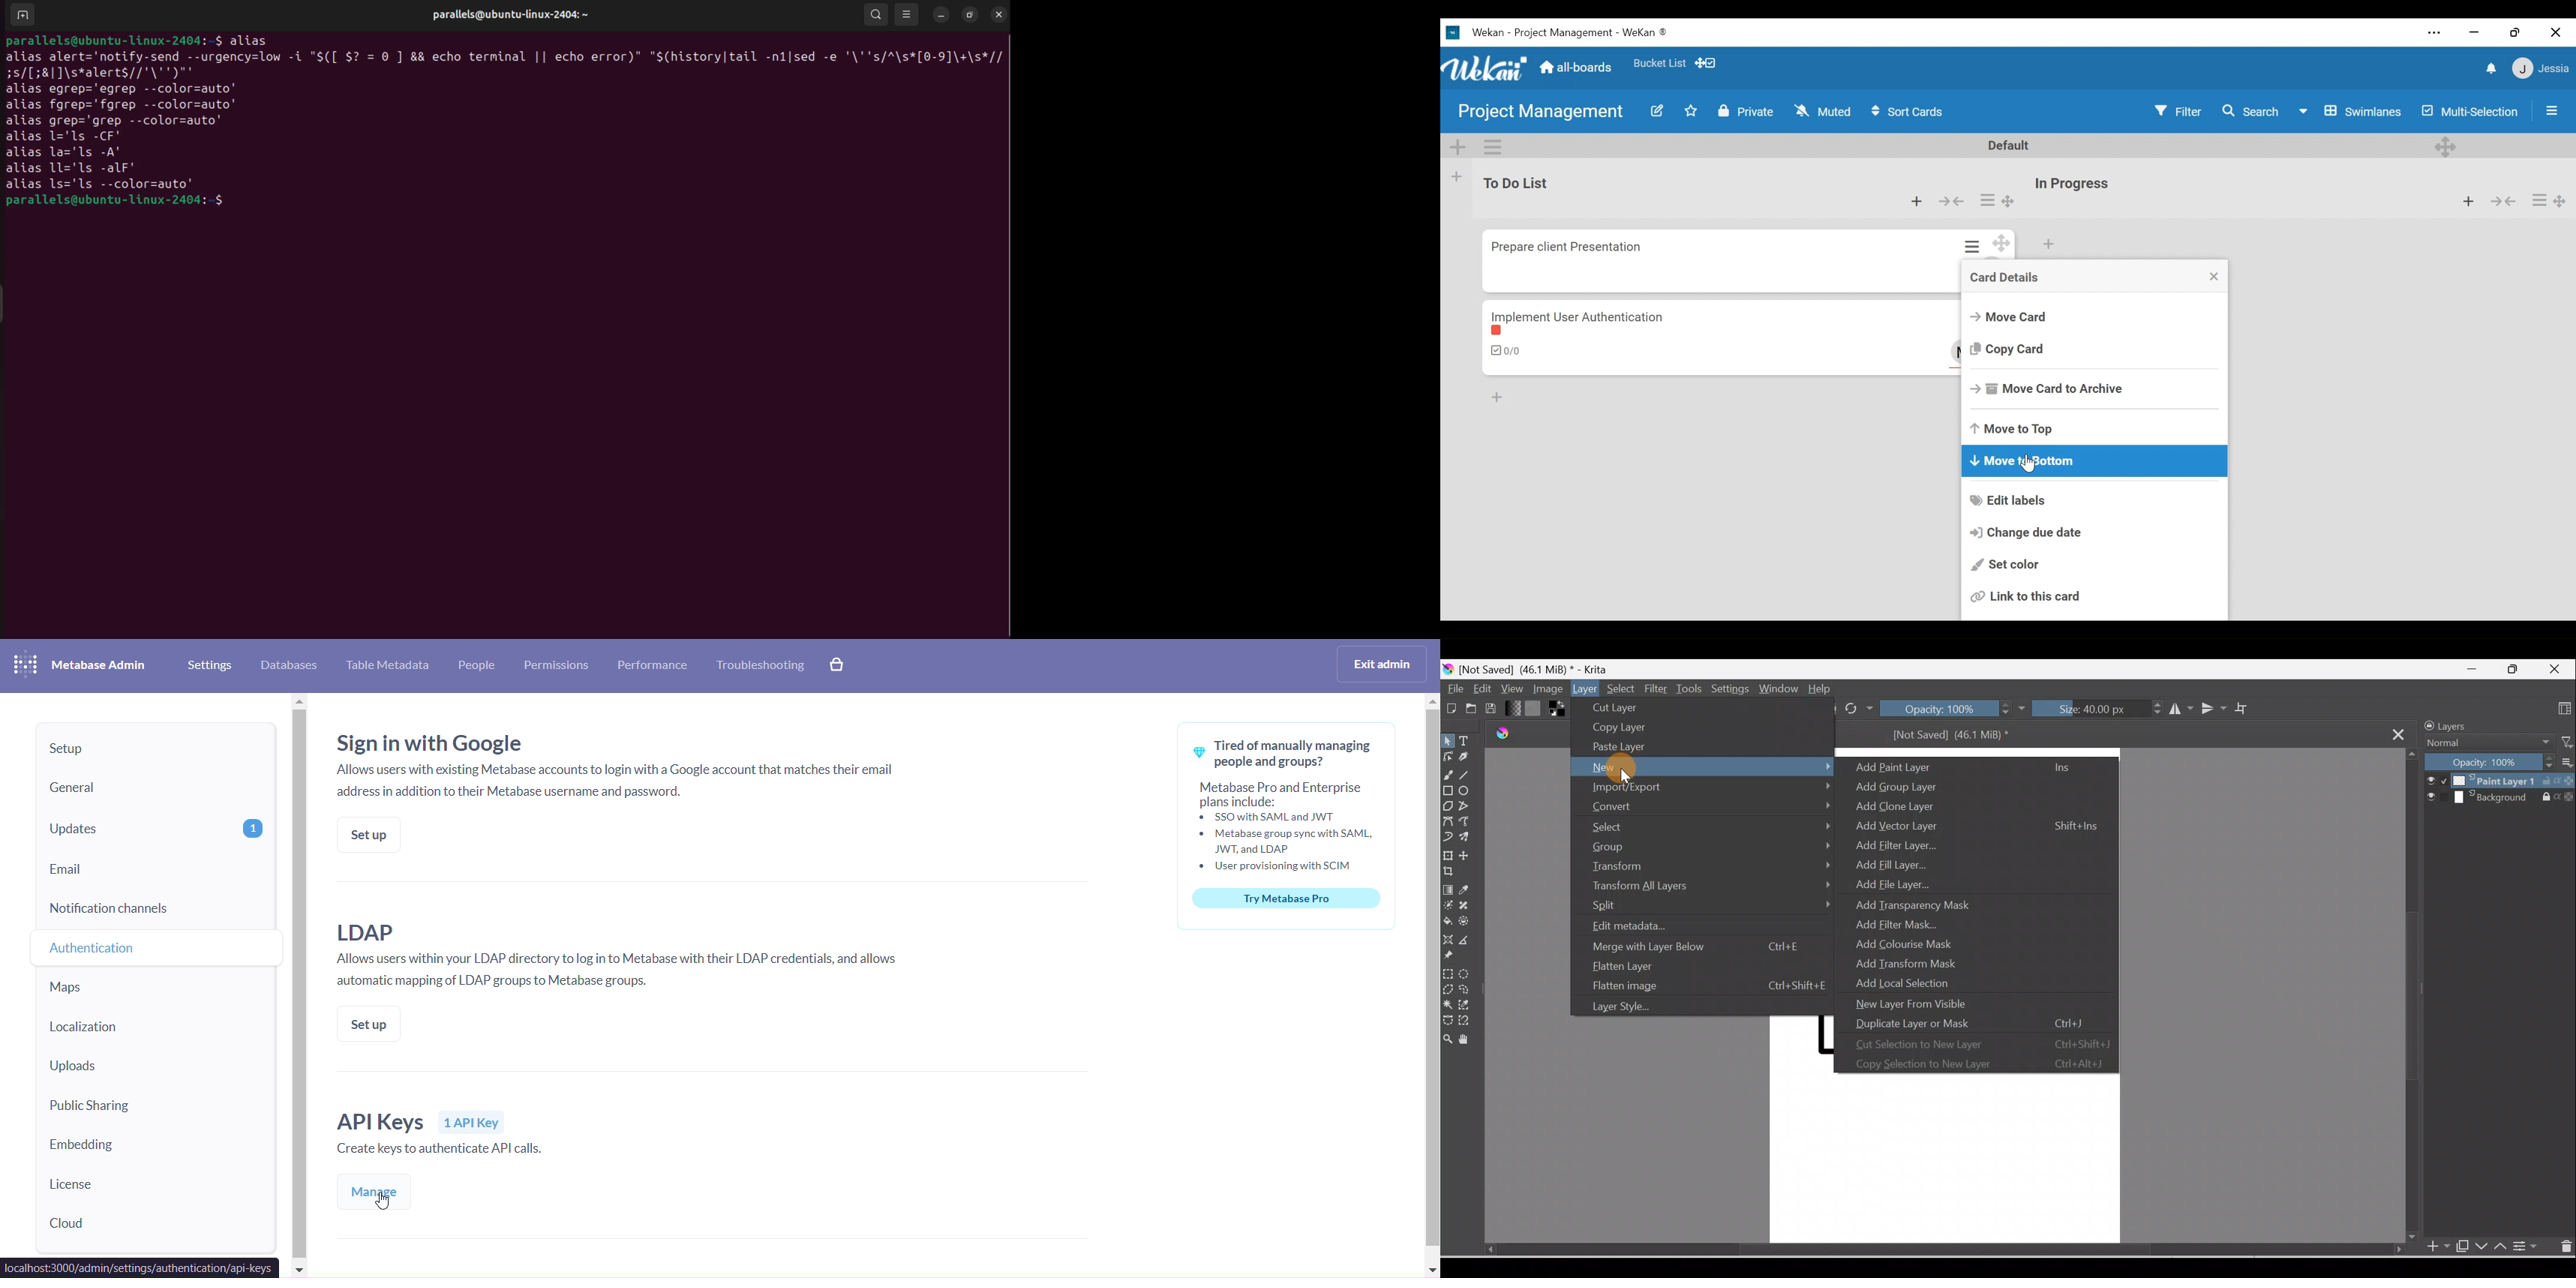 This screenshot has height=1288, width=2576. I want to click on View, so click(1511, 688).